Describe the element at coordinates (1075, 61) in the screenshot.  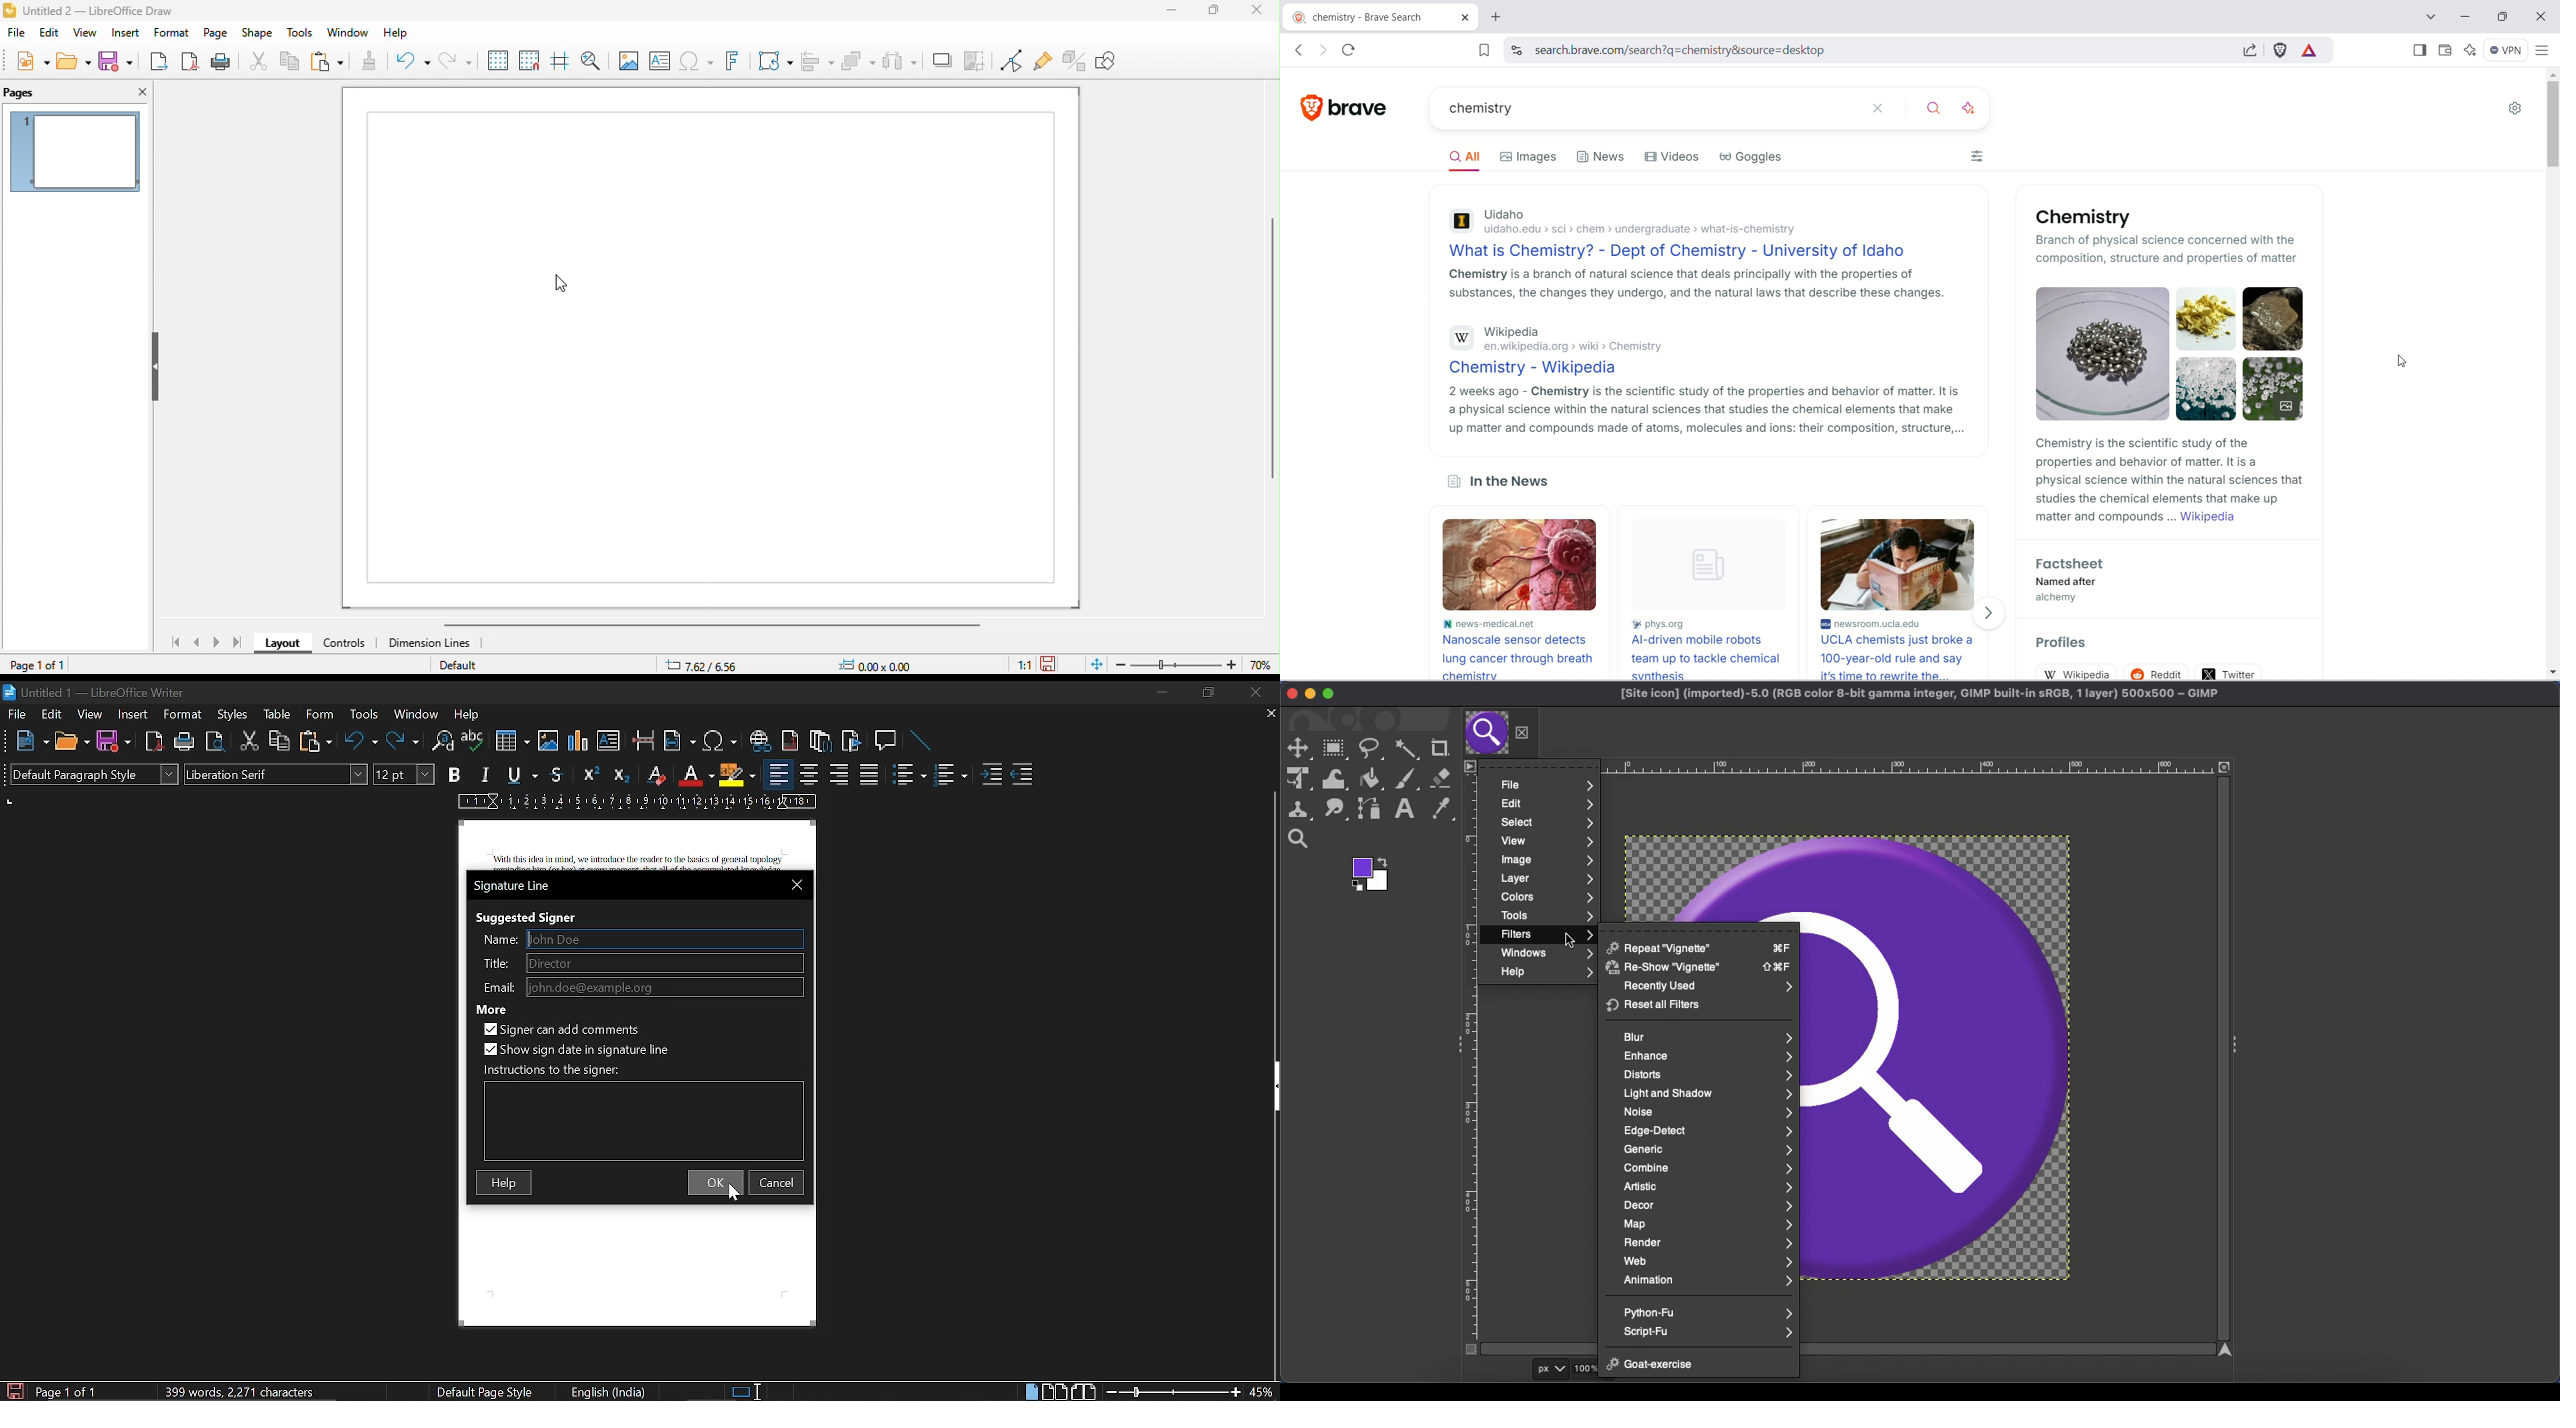
I see `toggle extrusions` at that location.